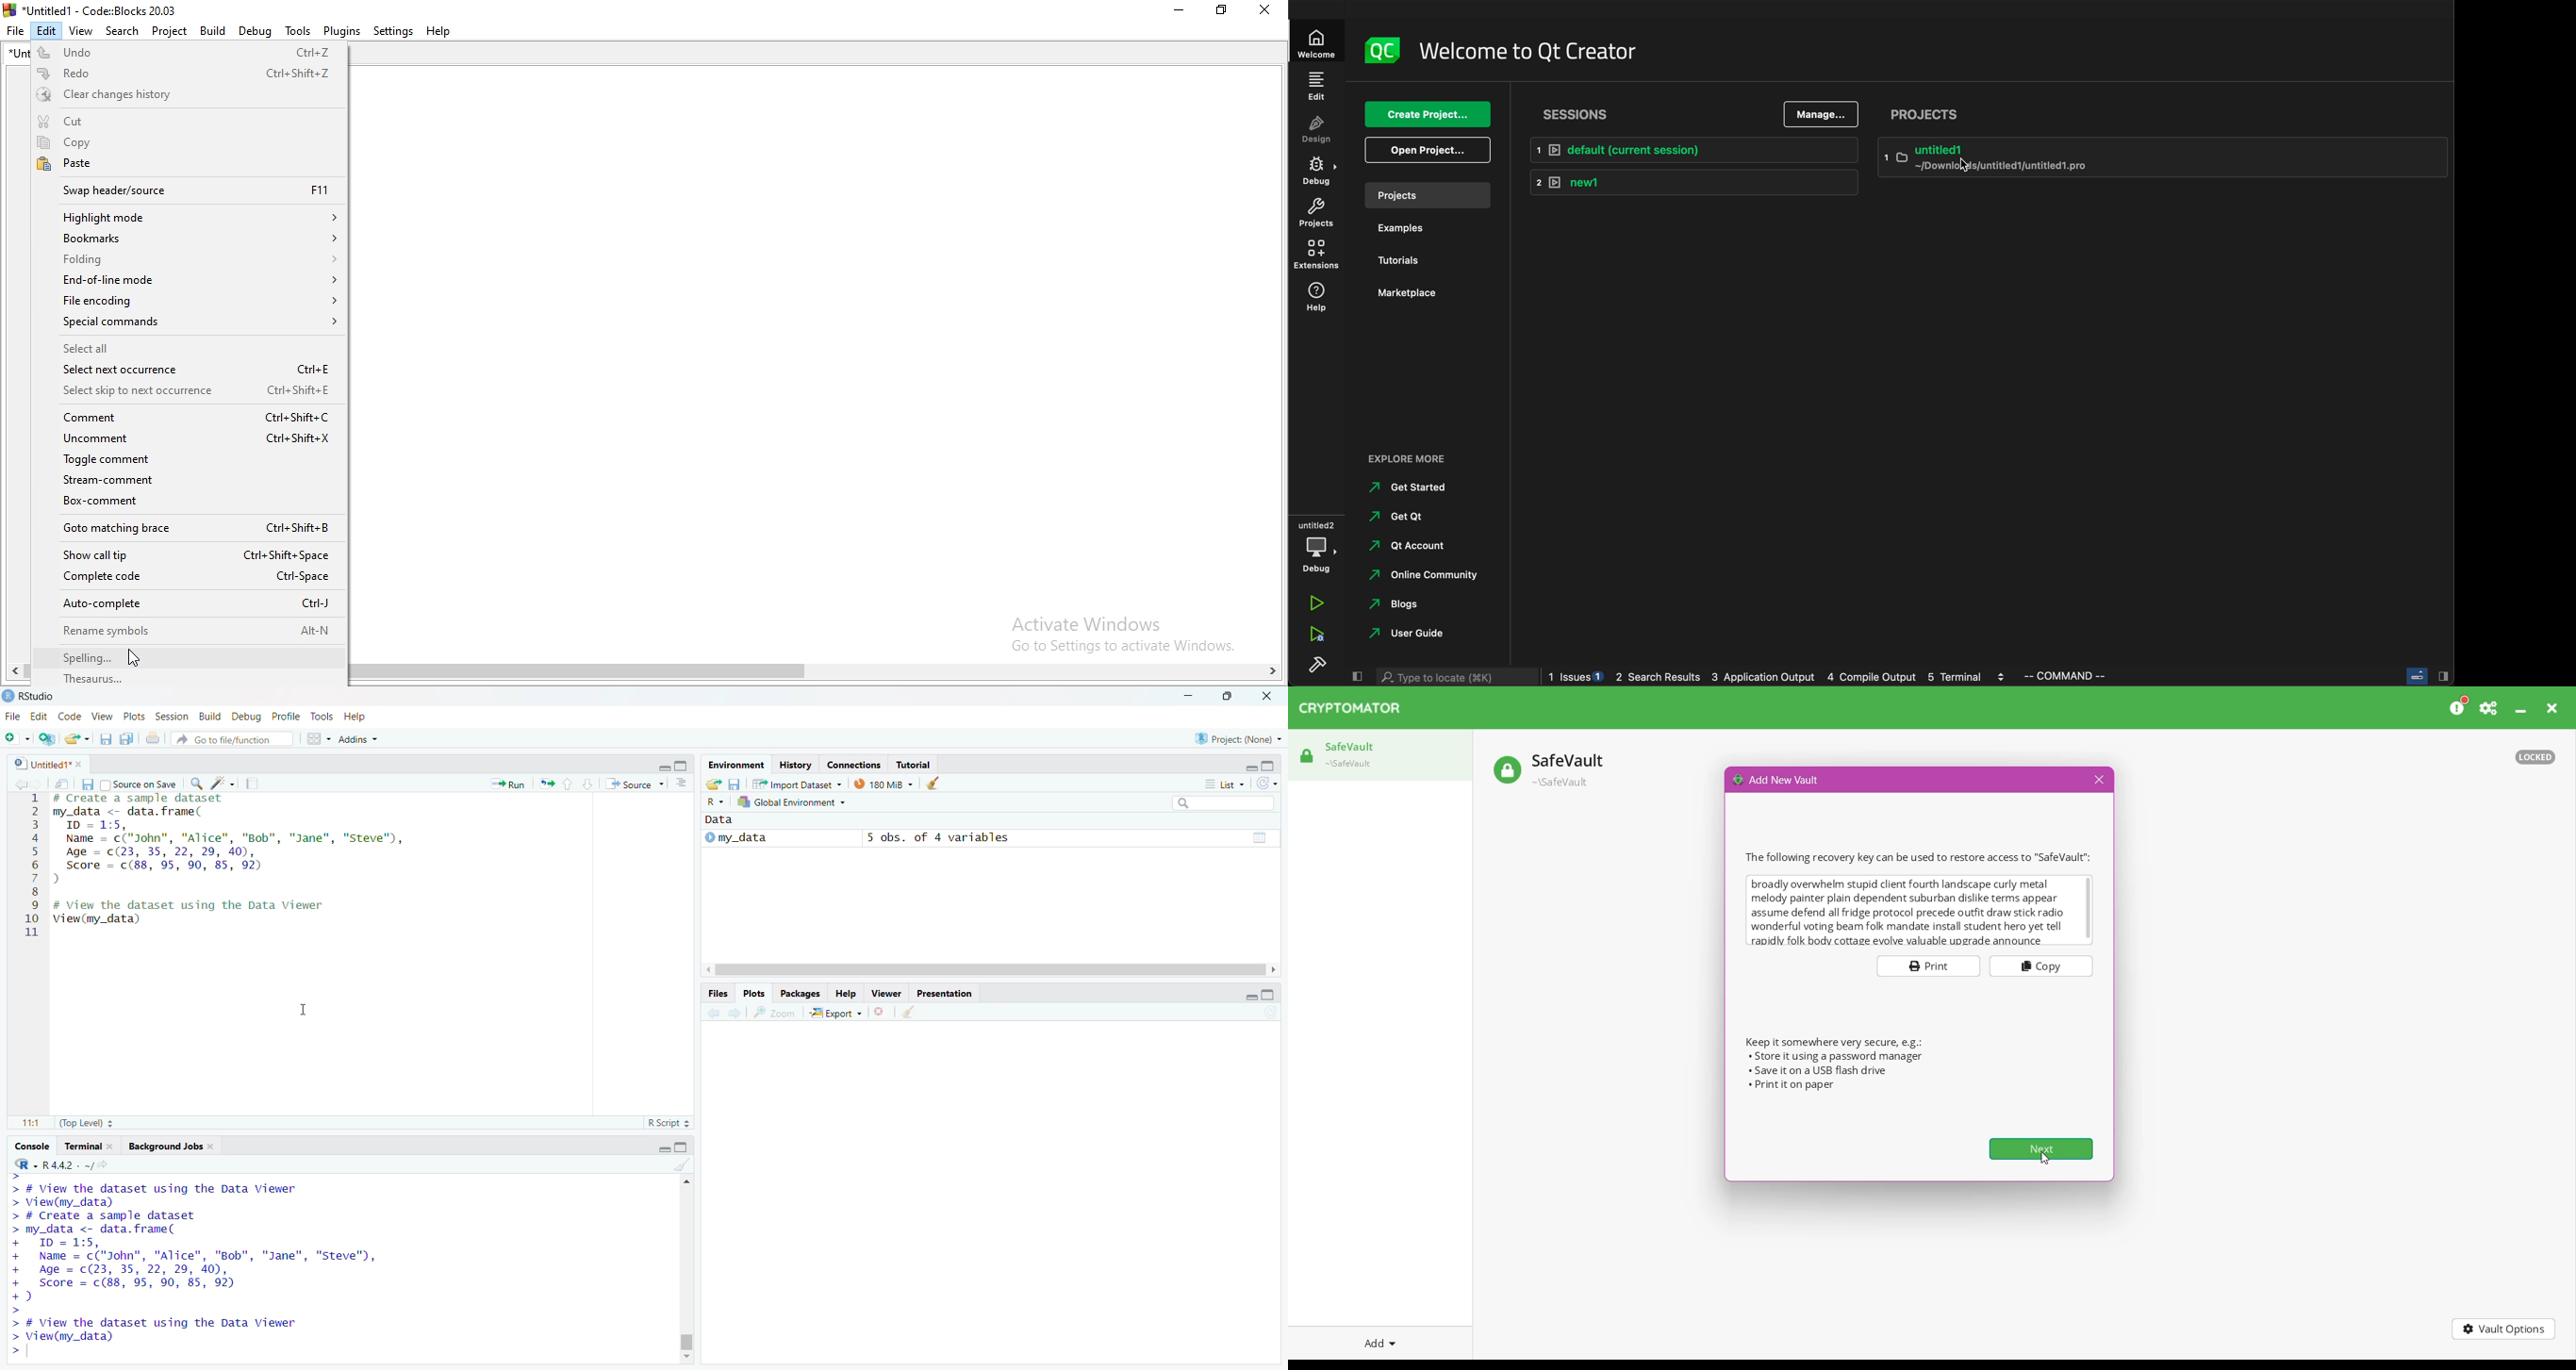 The image size is (2576, 1372). What do you see at coordinates (1265, 696) in the screenshot?
I see `Close` at bounding box center [1265, 696].